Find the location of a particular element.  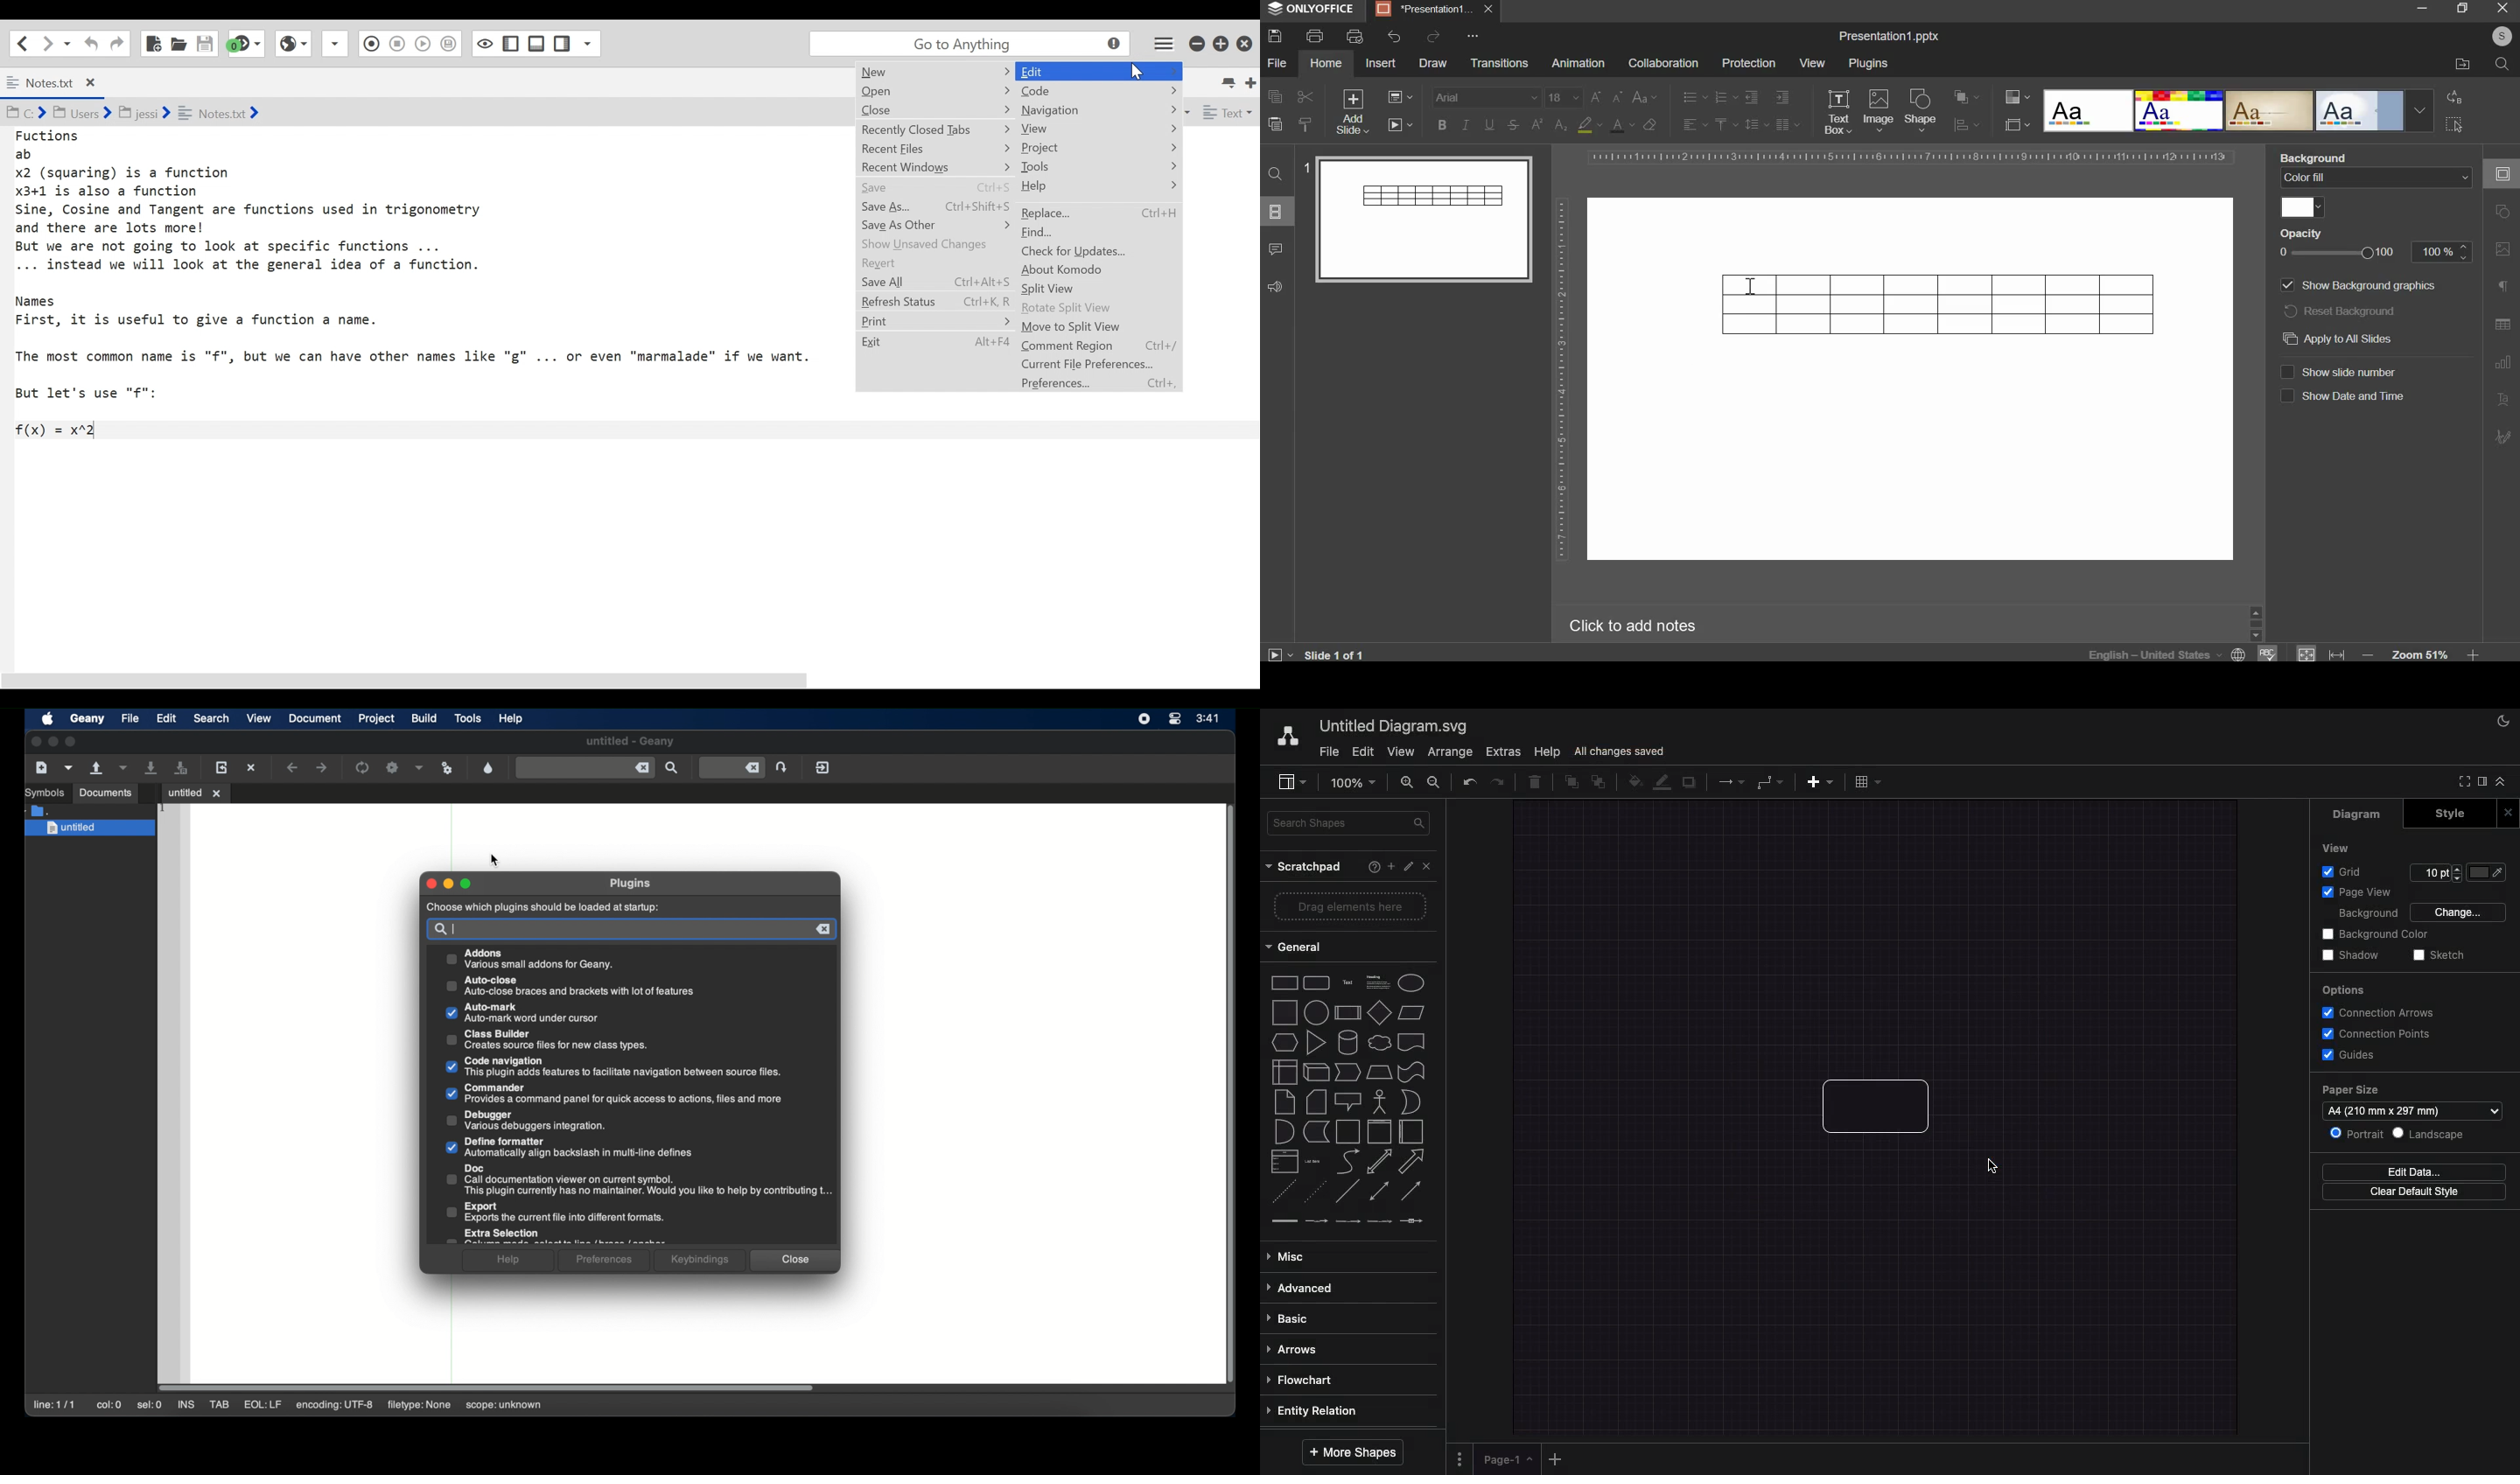

Reset background is located at coordinates (2351, 312).